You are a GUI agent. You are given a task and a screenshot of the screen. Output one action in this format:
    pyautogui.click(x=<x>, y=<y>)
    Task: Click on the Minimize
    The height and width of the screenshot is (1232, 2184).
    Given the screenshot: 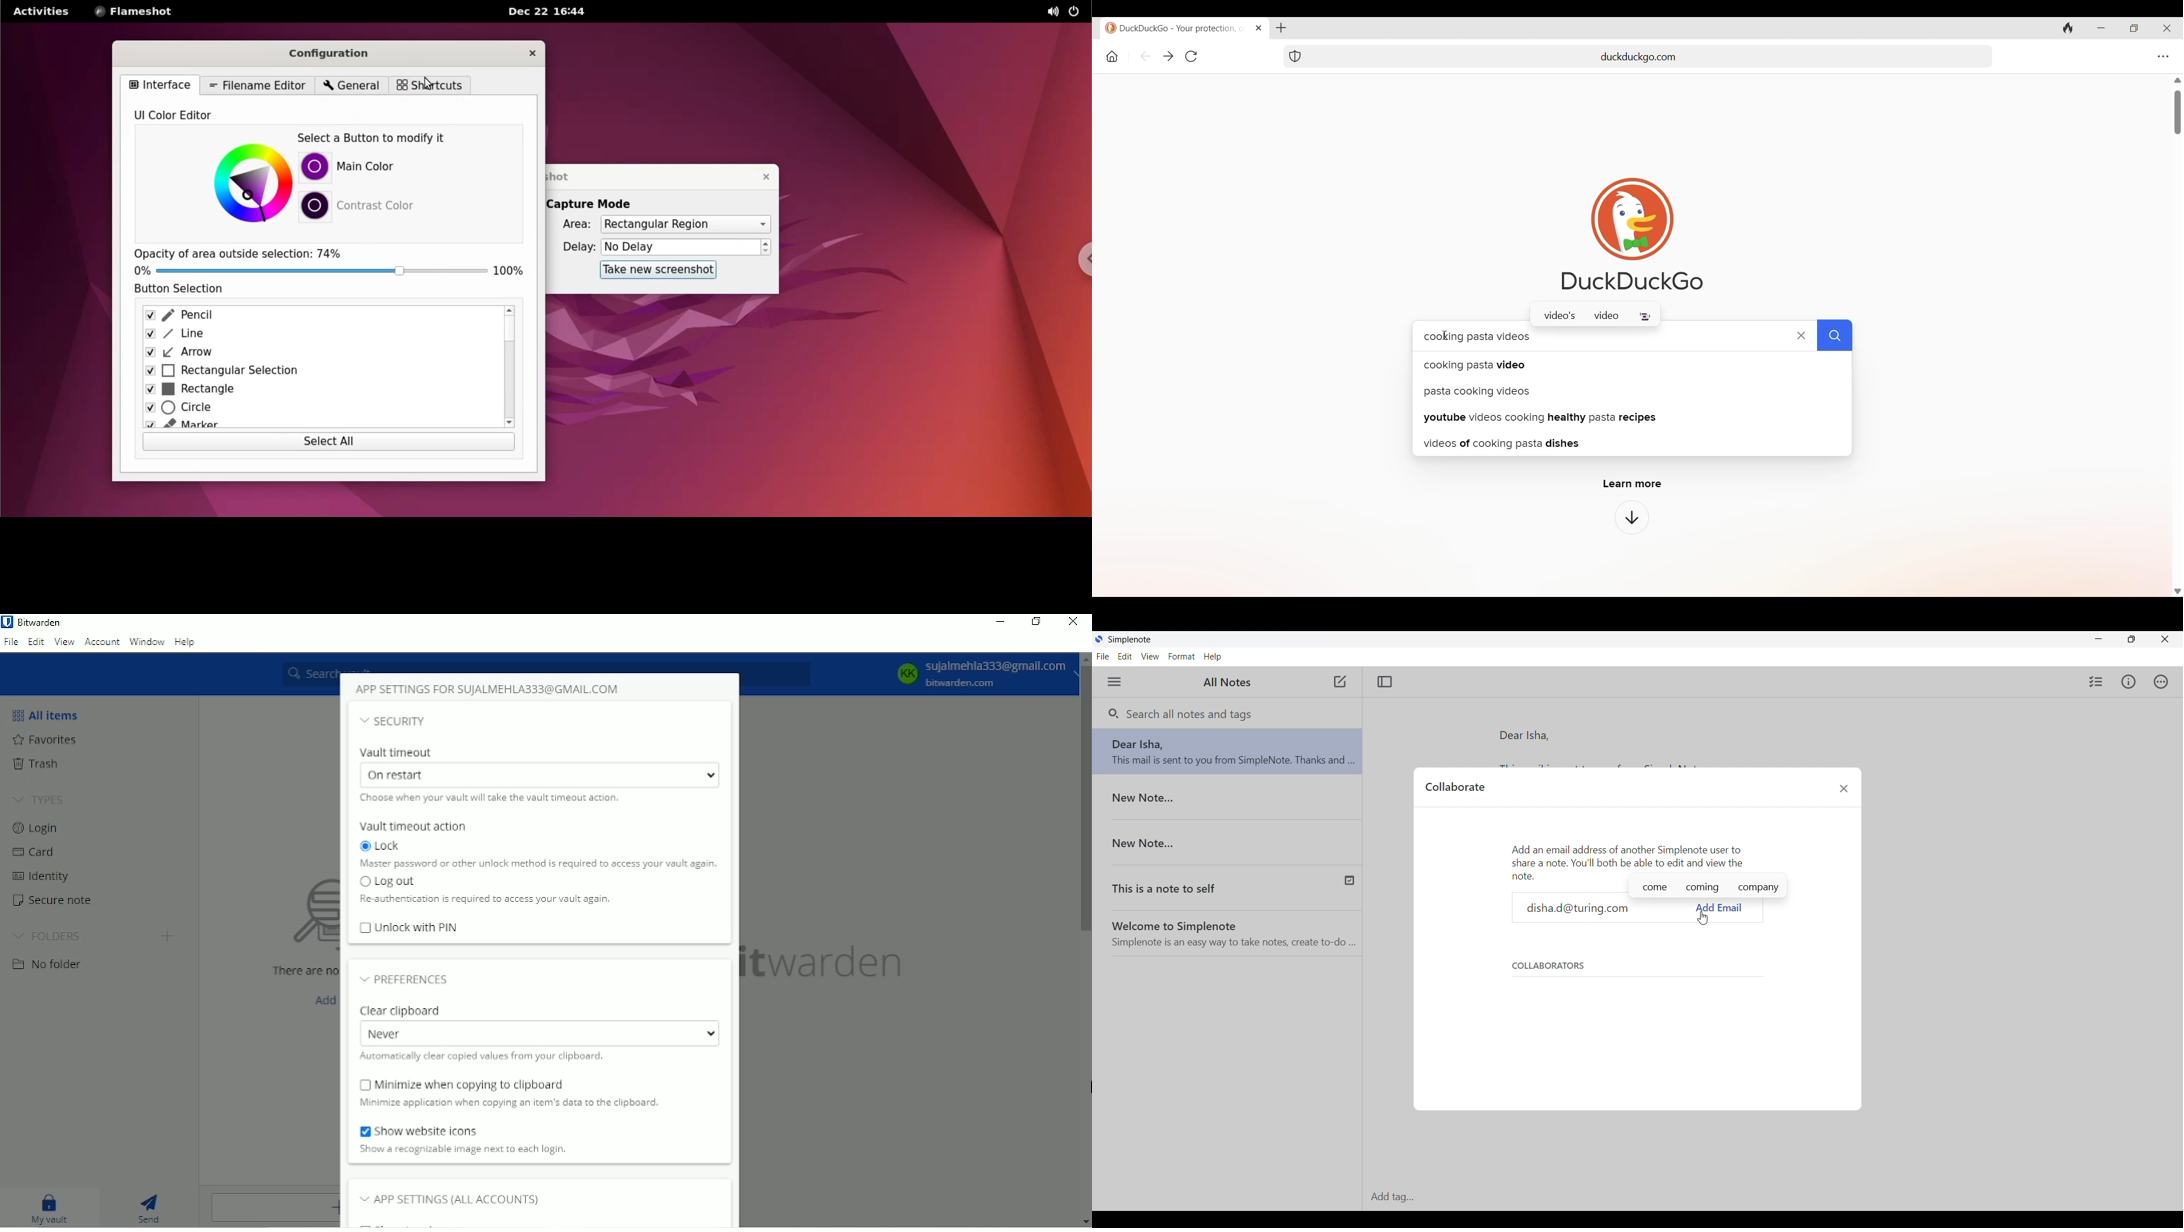 What is the action you would take?
    pyautogui.click(x=999, y=621)
    